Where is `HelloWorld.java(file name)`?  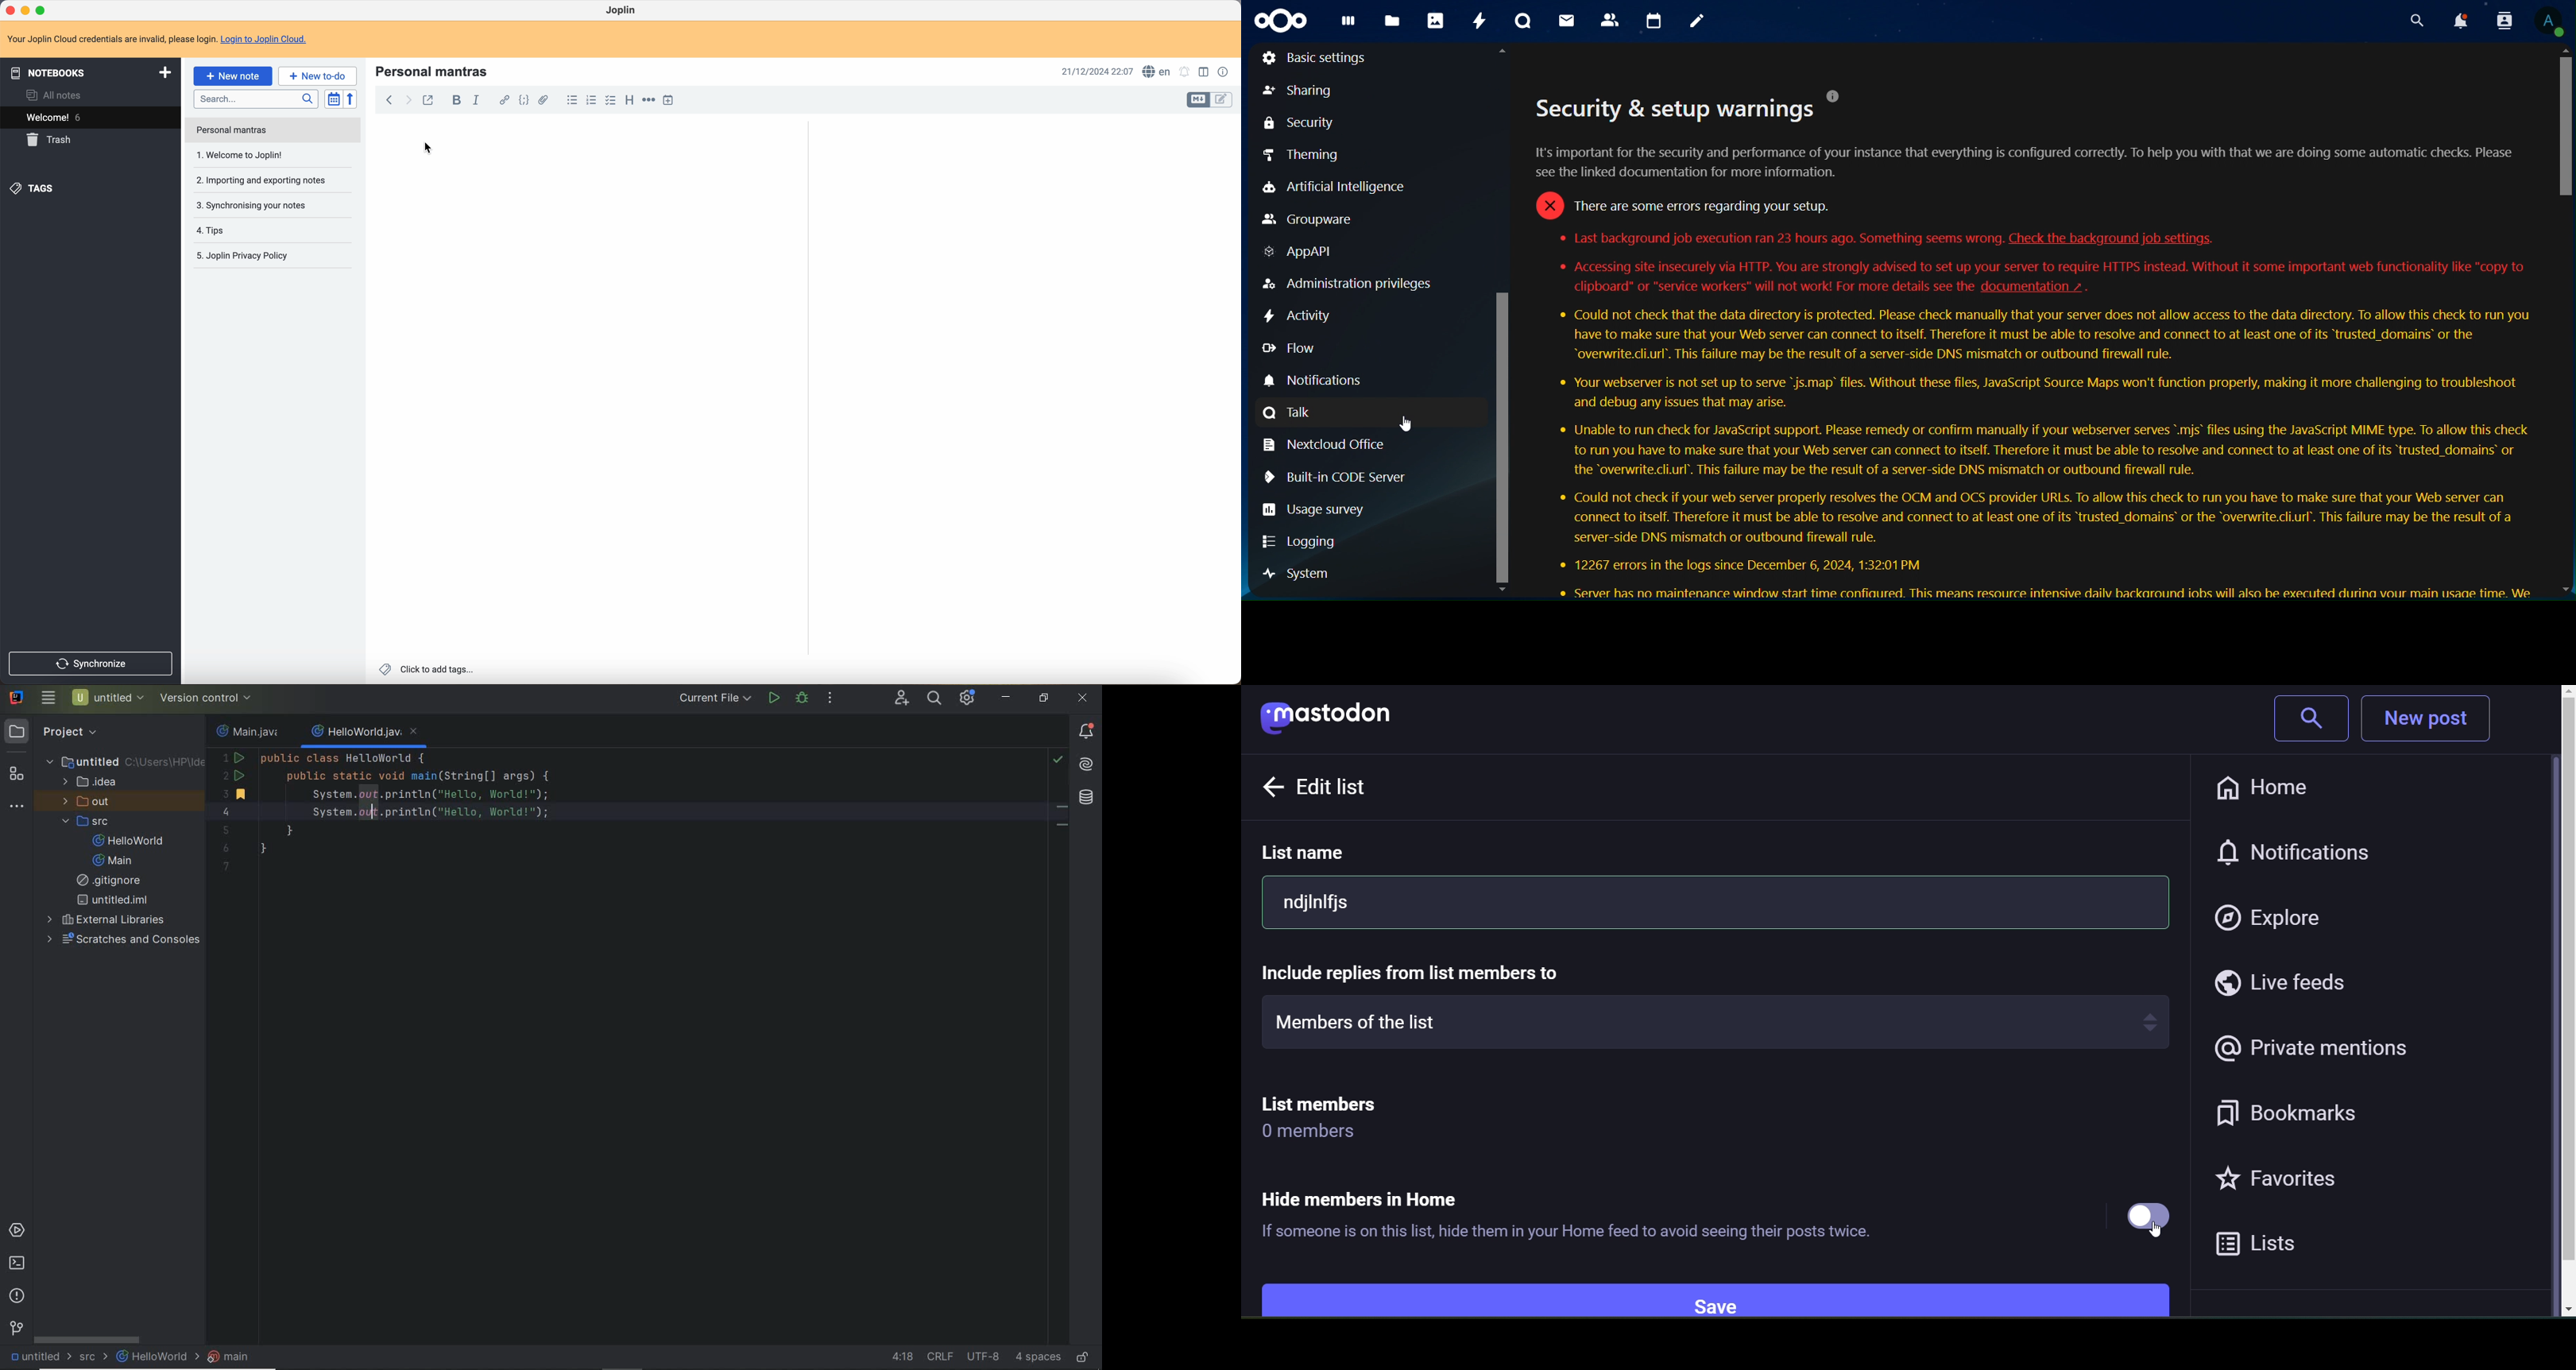
HelloWorld.java(file name) is located at coordinates (365, 732).